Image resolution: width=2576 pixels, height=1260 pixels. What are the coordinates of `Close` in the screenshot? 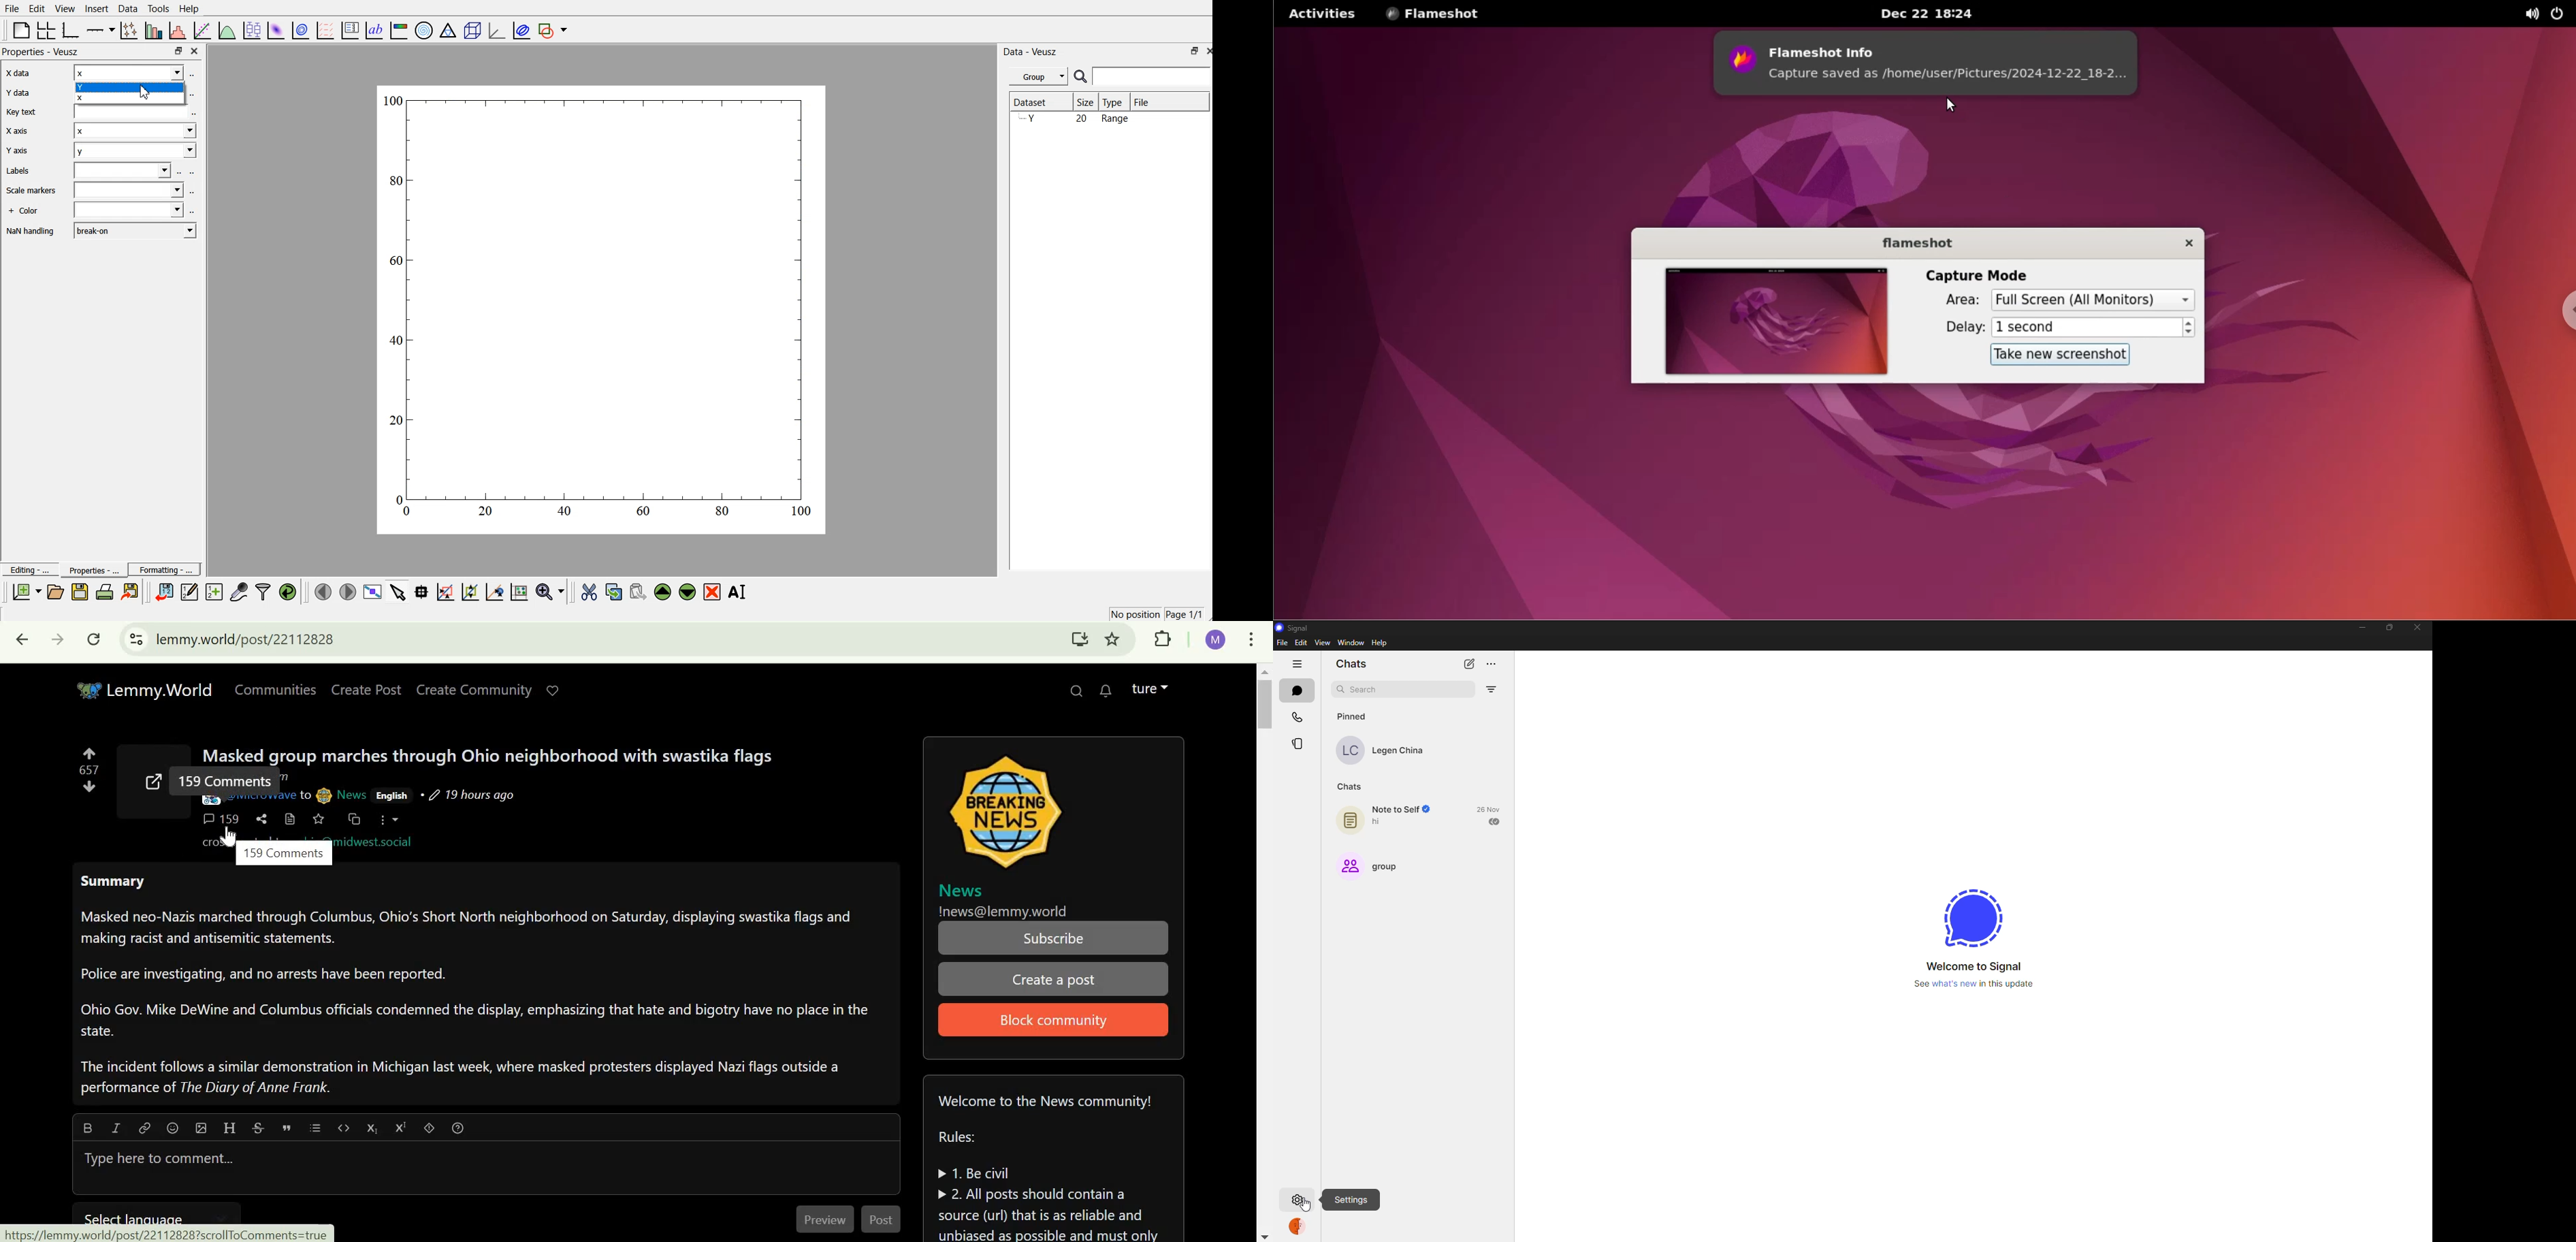 It's located at (1205, 50).